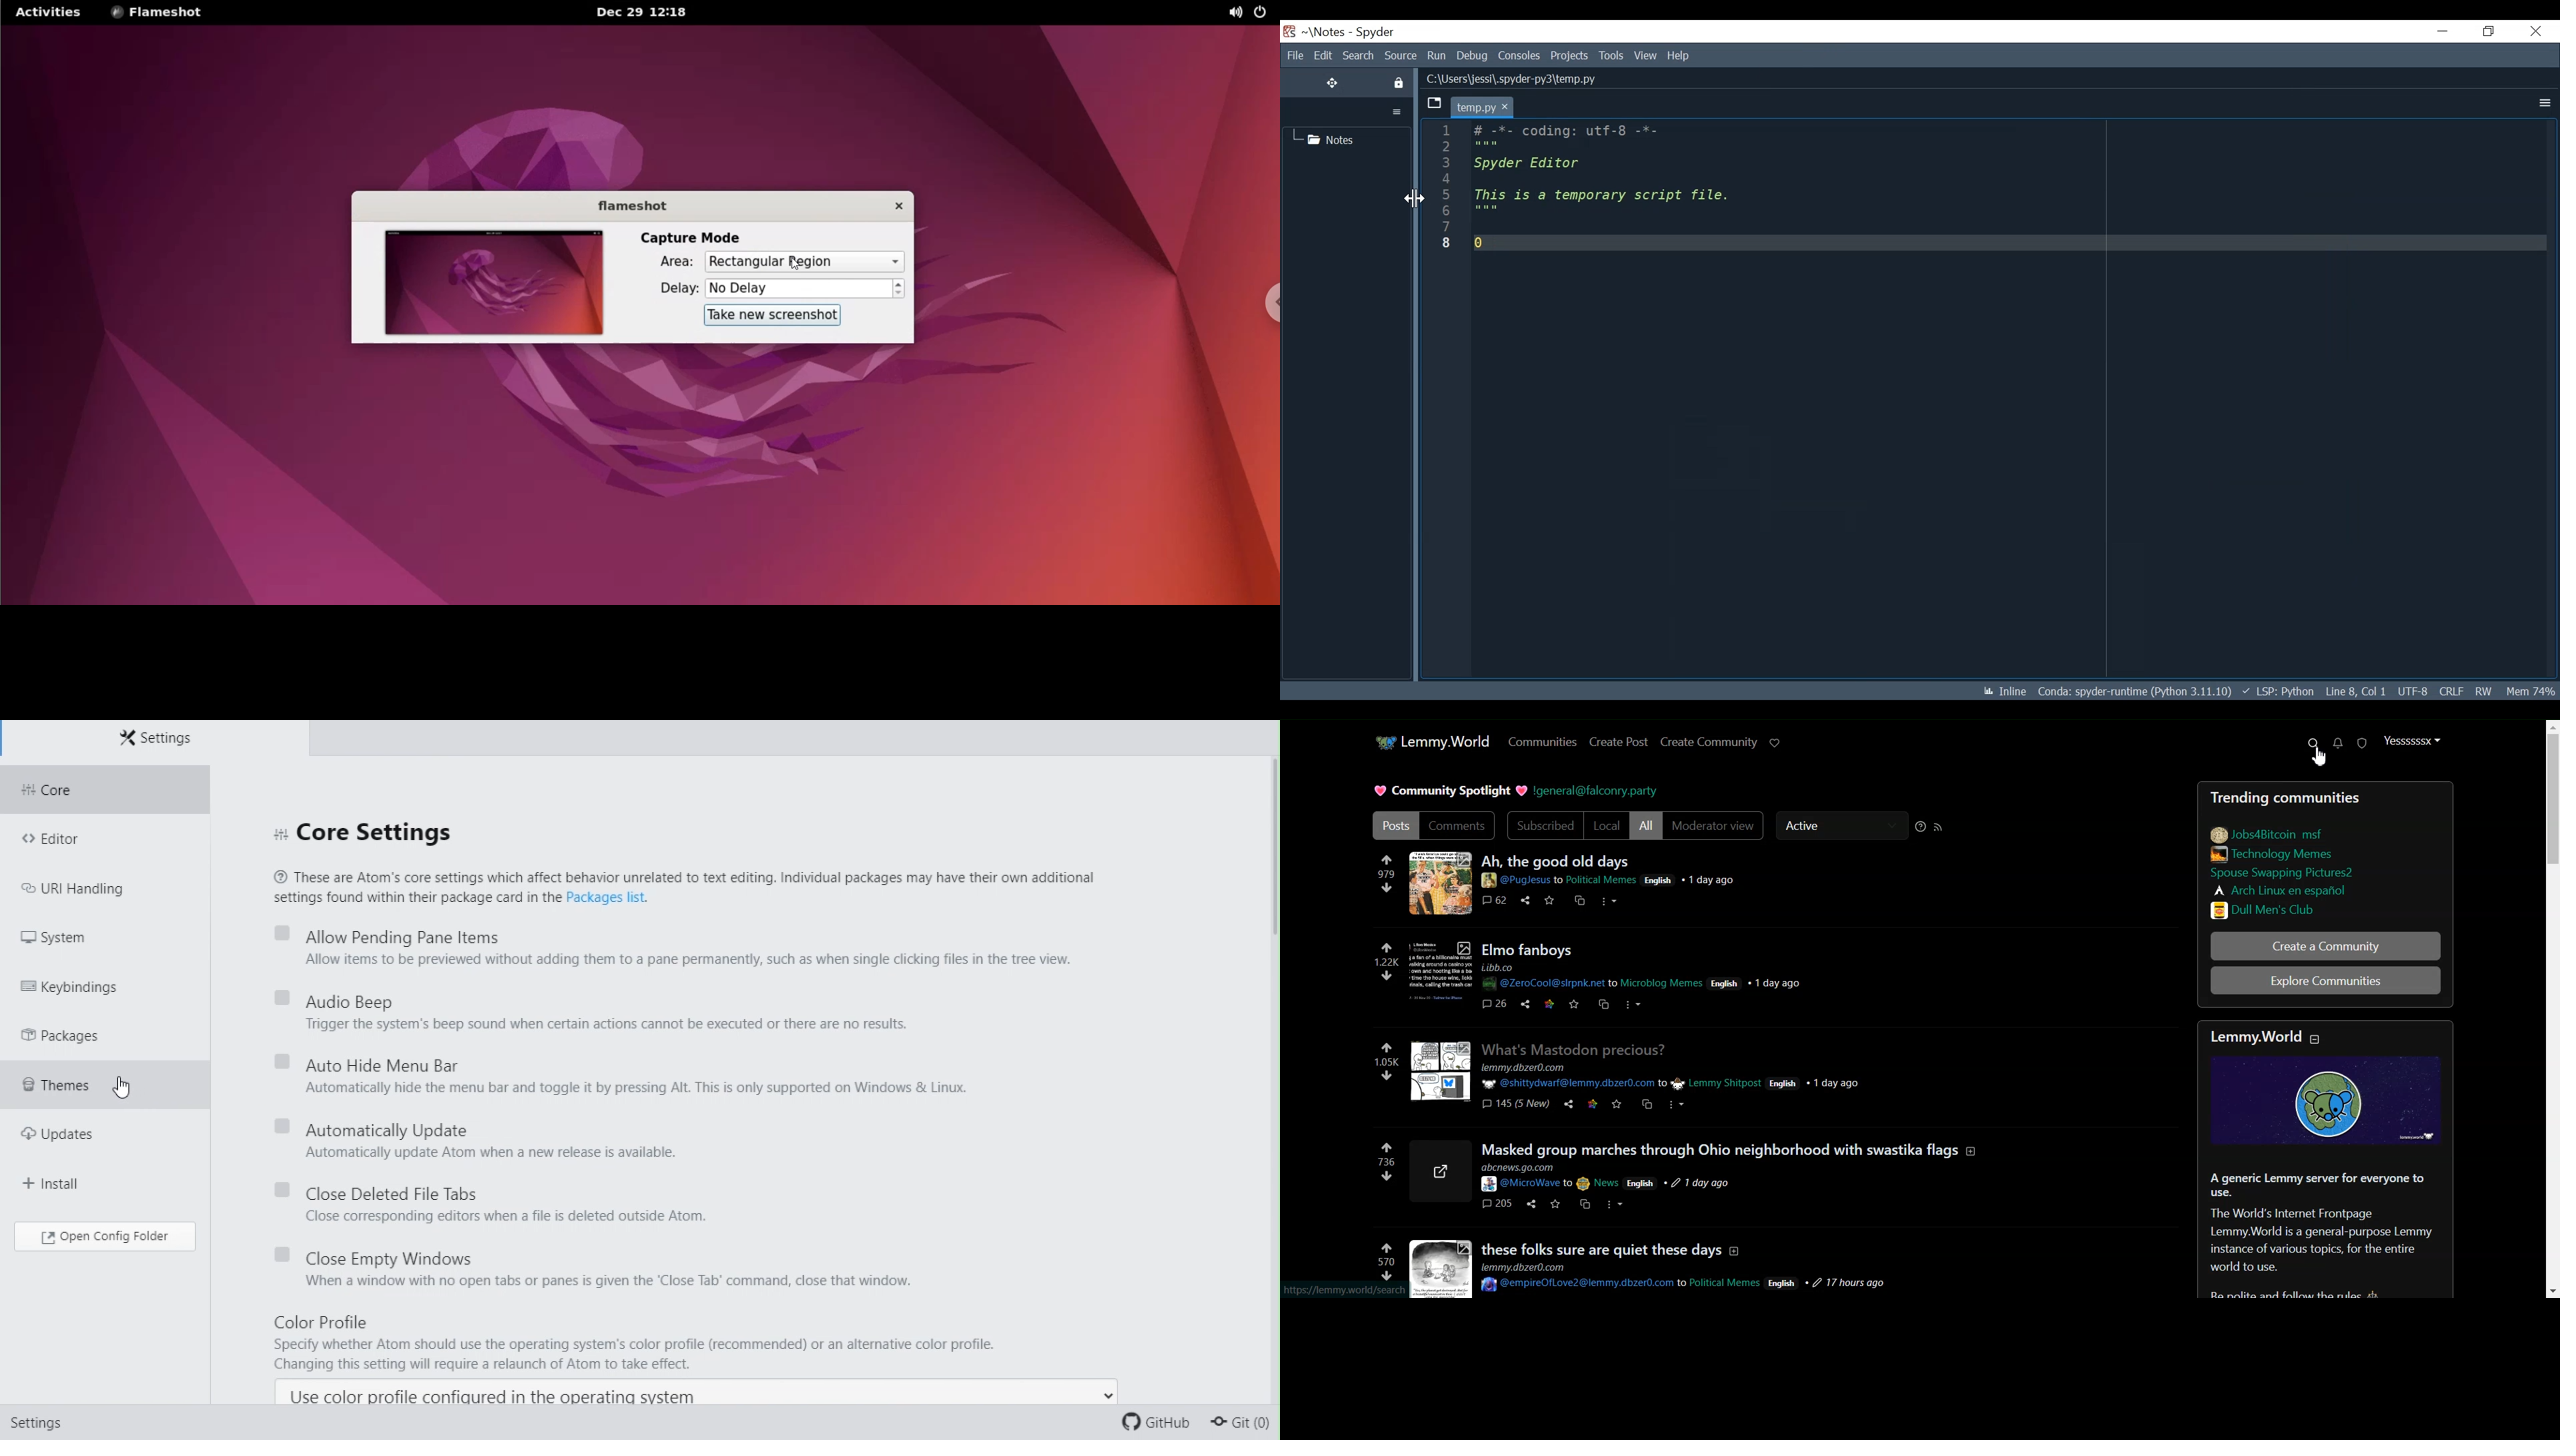  What do you see at coordinates (1575, 1004) in the screenshot?
I see `save` at bounding box center [1575, 1004].